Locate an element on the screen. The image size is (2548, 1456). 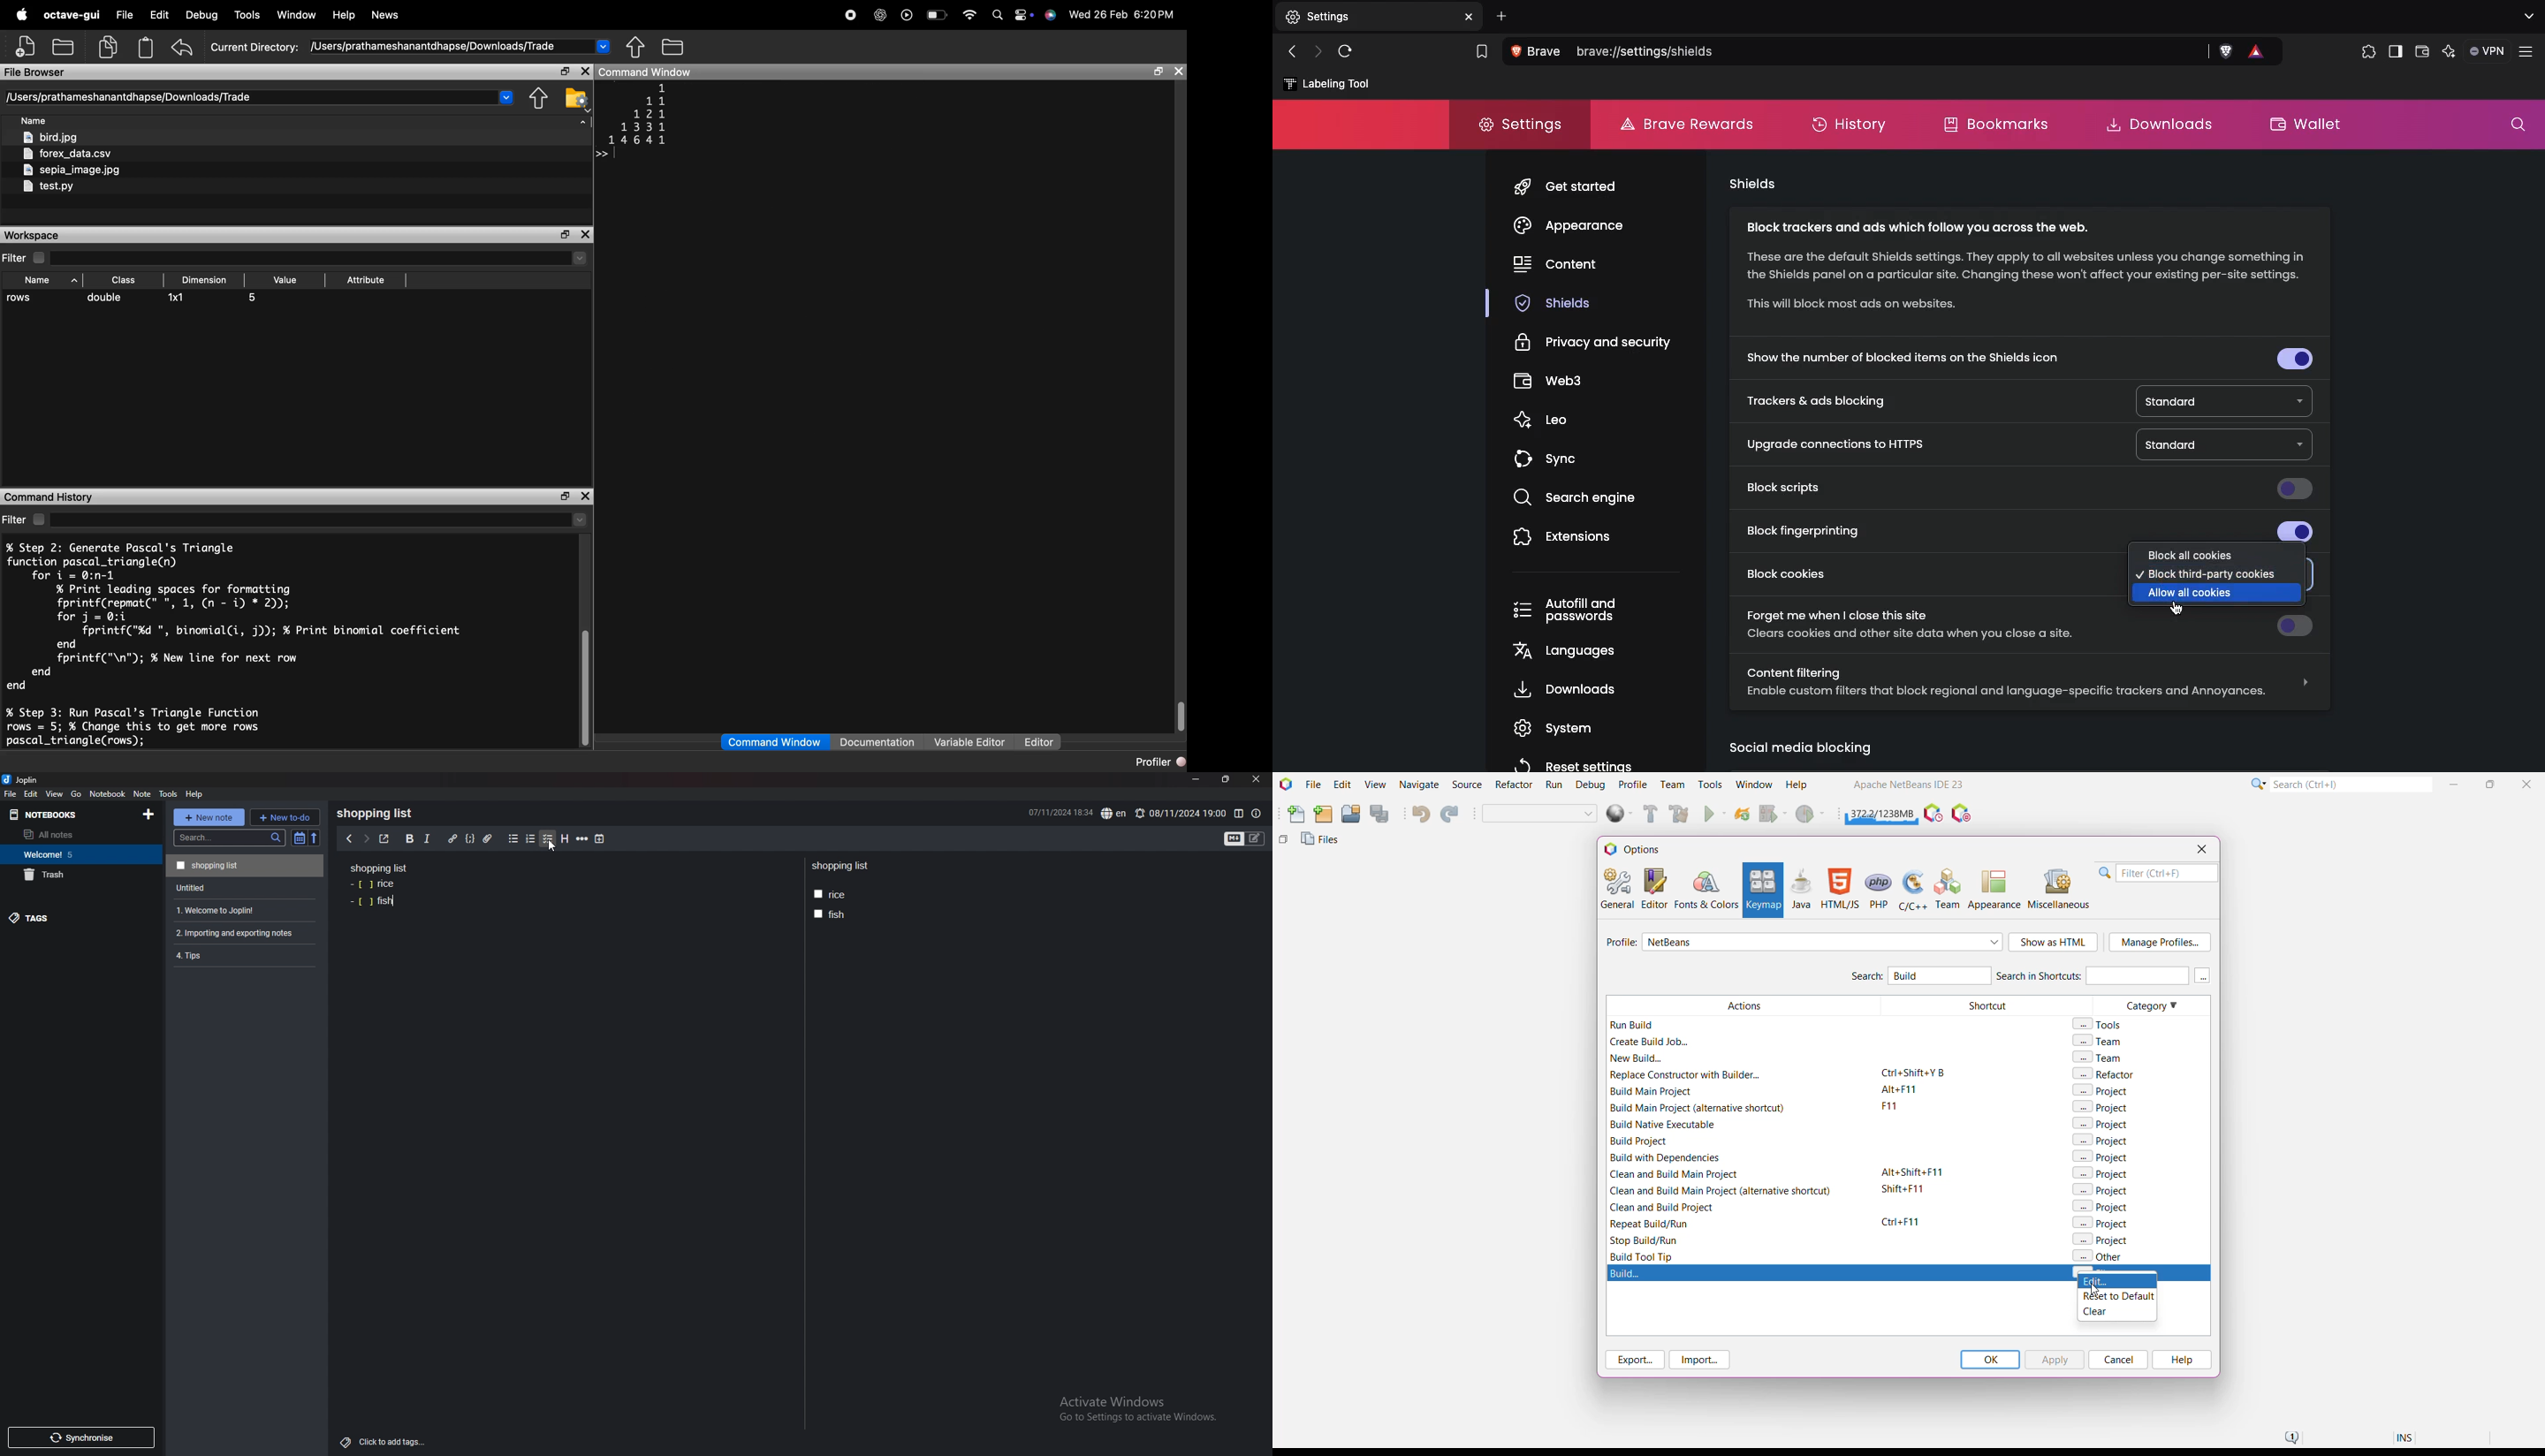
toggle editors is located at coordinates (1245, 839).